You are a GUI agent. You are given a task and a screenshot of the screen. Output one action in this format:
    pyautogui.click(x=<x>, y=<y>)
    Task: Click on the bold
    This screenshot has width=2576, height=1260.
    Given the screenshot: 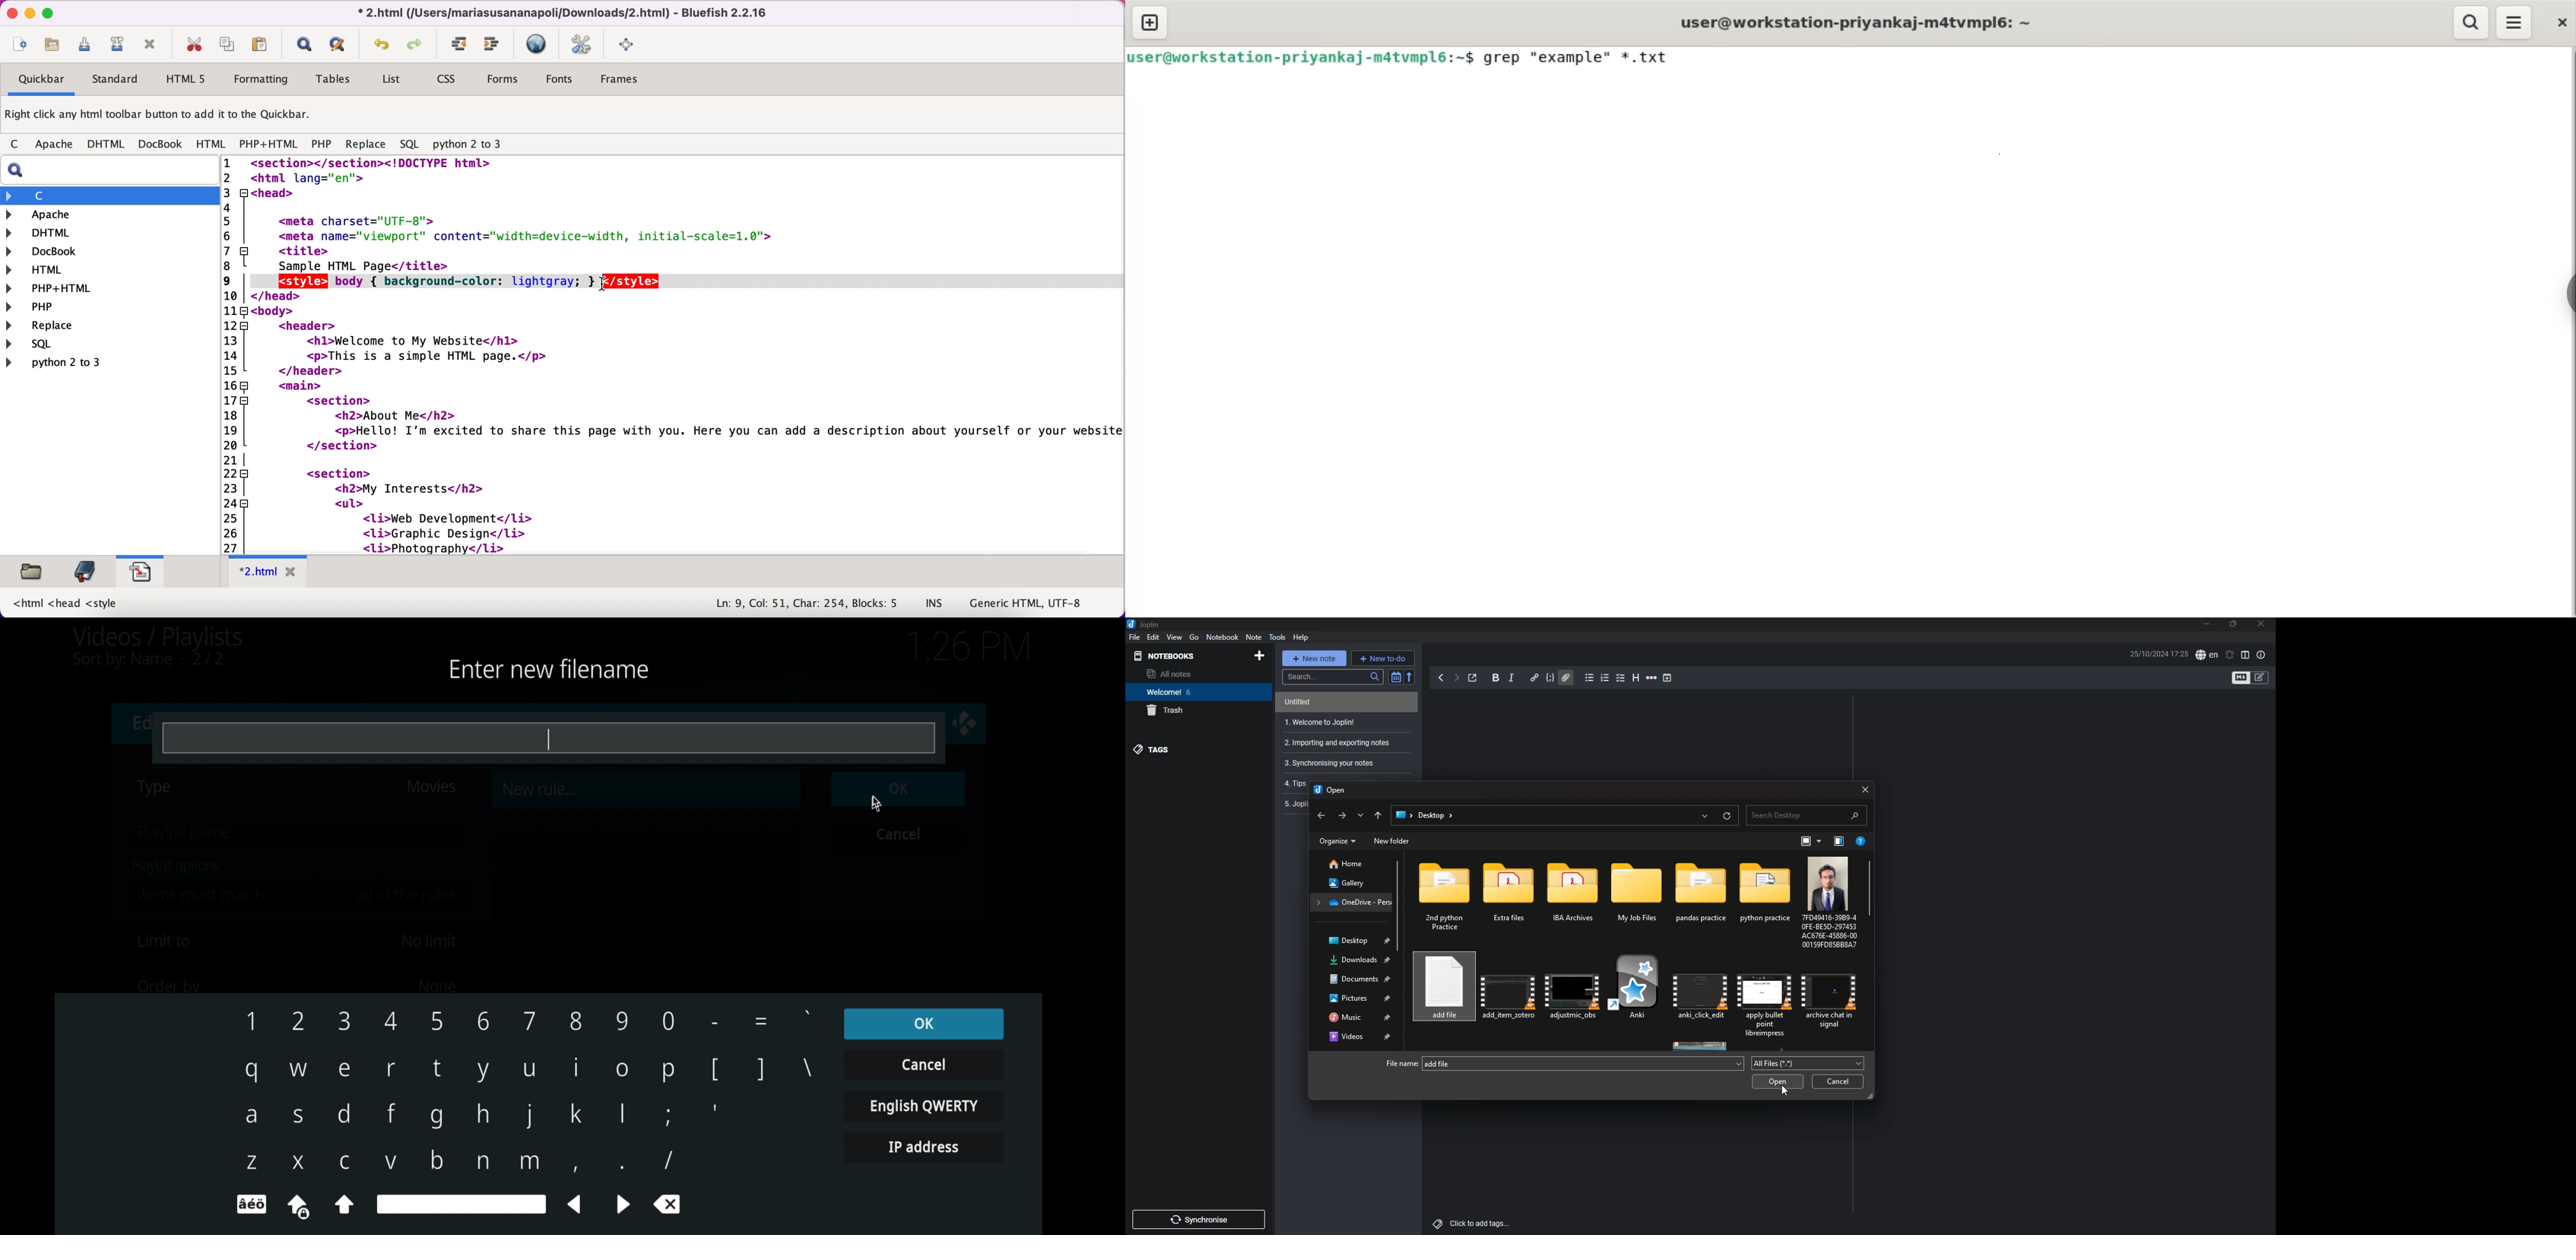 What is the action you would take?
    pyautogui.click(x=1496, y=677)
    